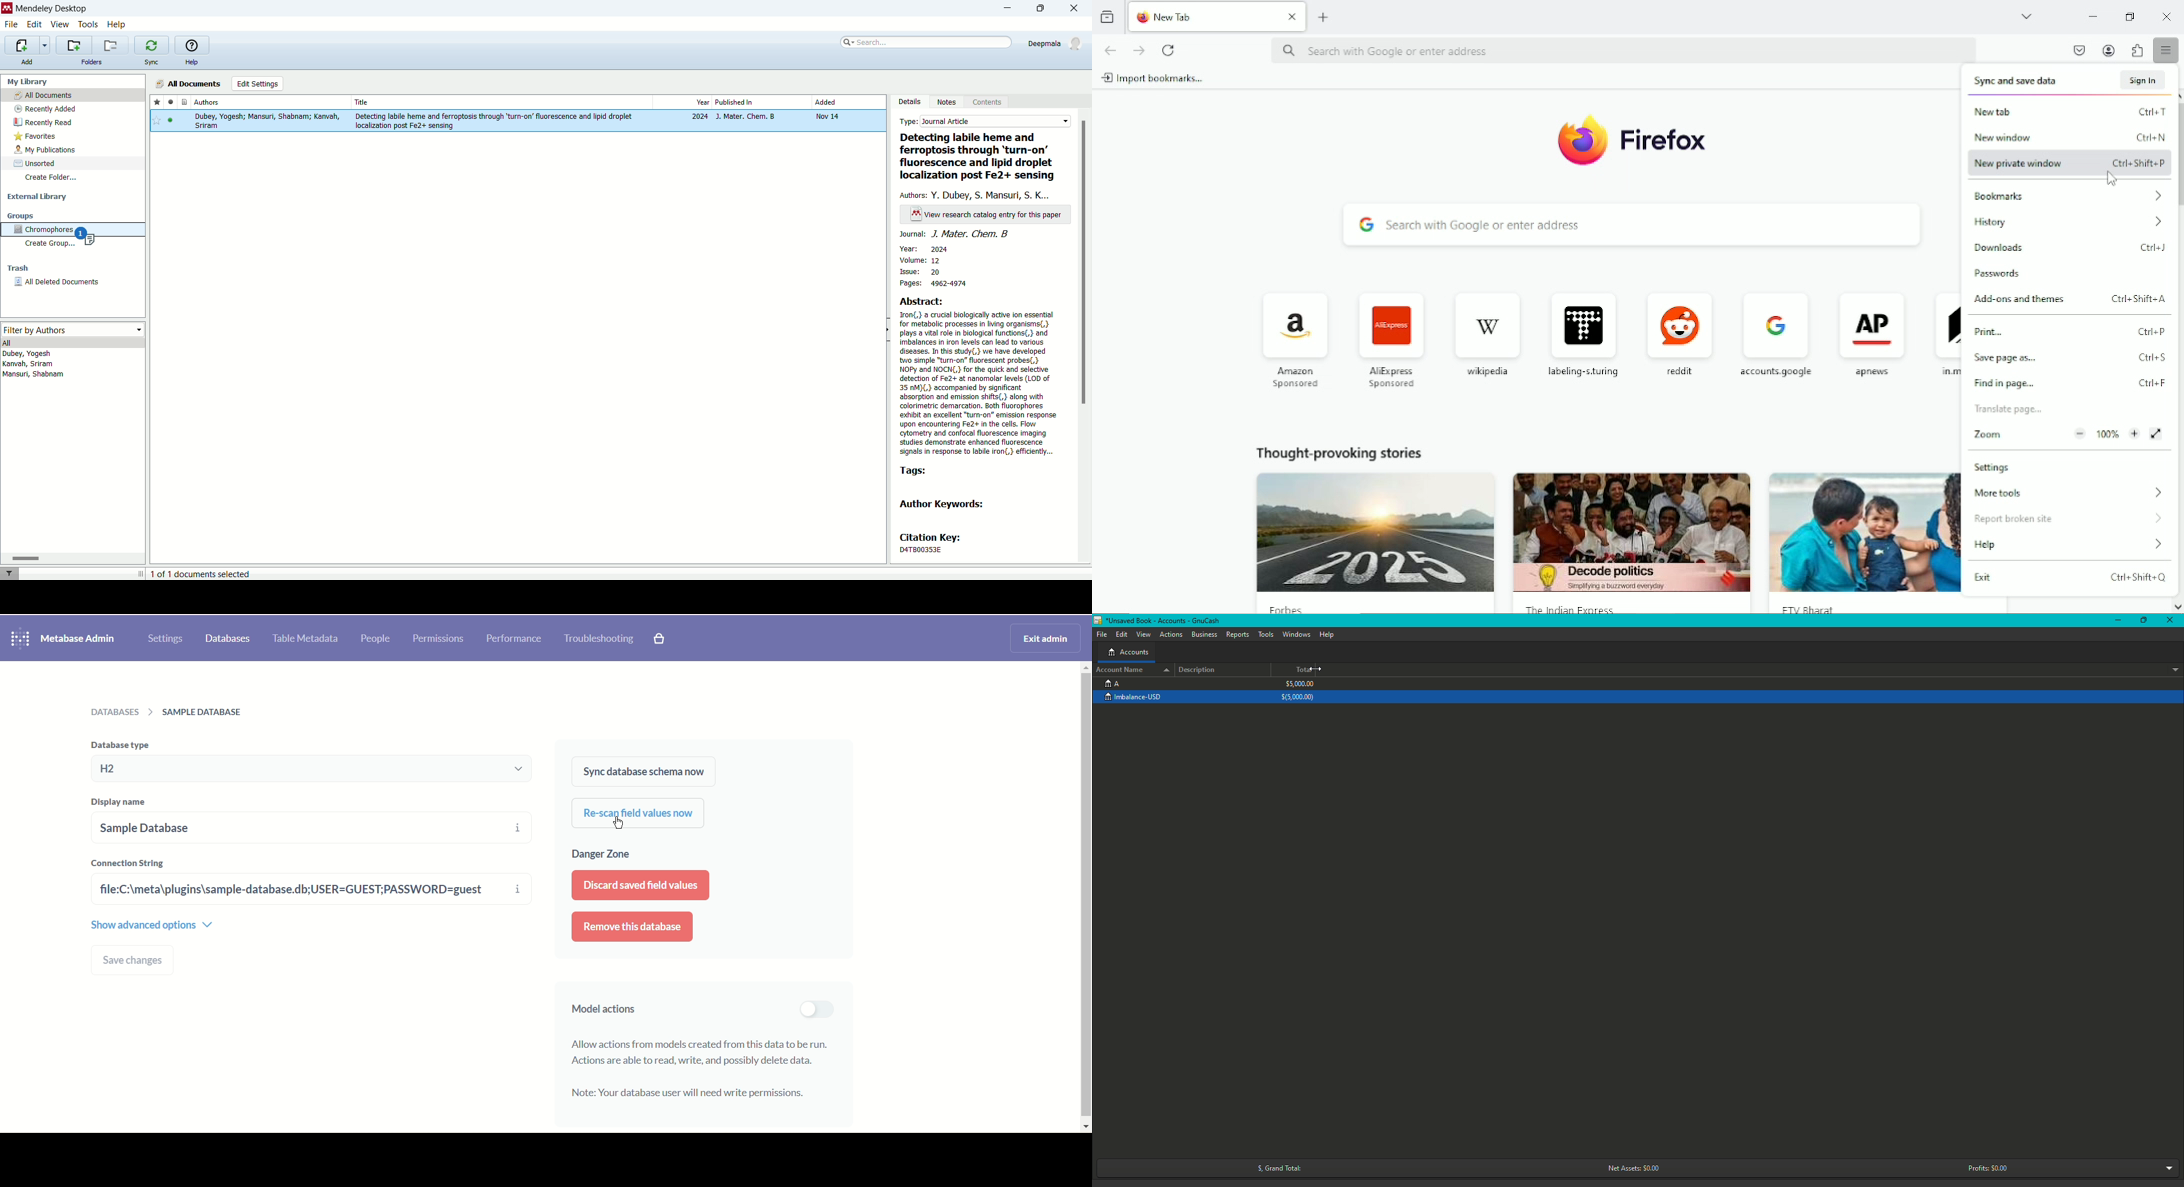 This screenshot has height=1204, width=2184. What do you see at coordinates (2070, 112) in the screenshot?
I see `new tab` at bounding box center [2070, 112].